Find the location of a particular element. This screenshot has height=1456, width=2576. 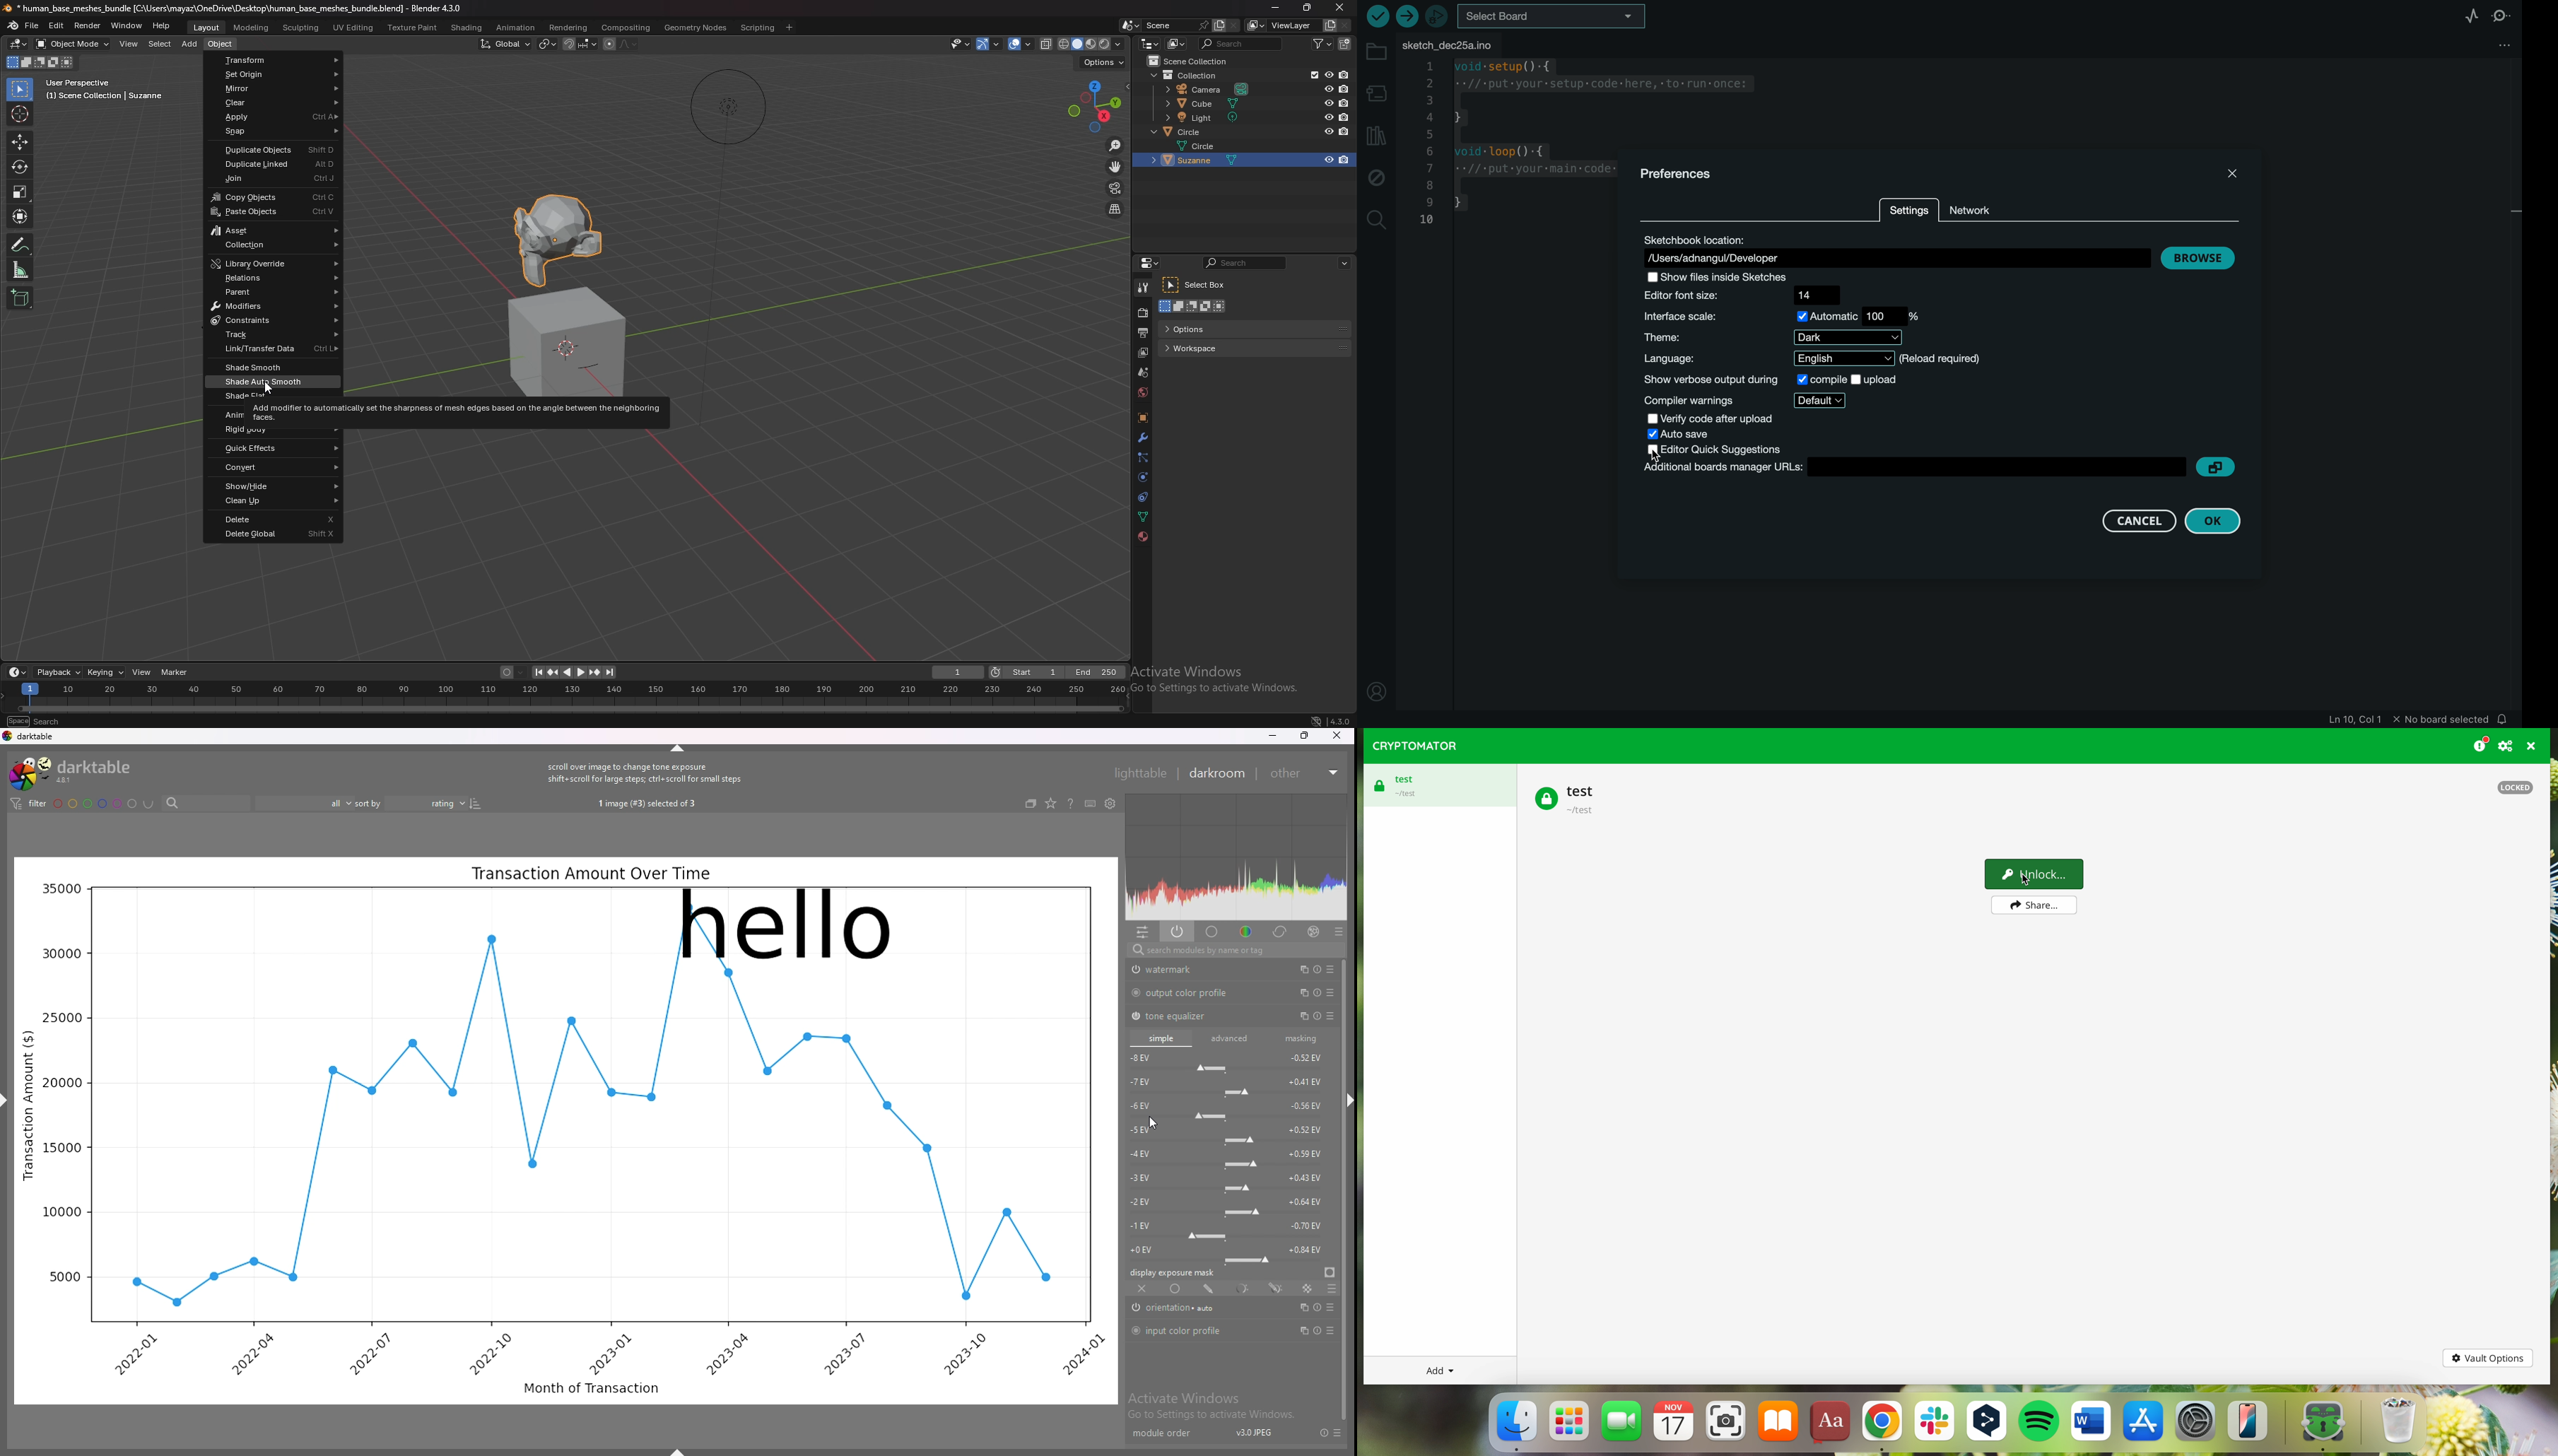

test vault is located at coordinates (1437, 786).